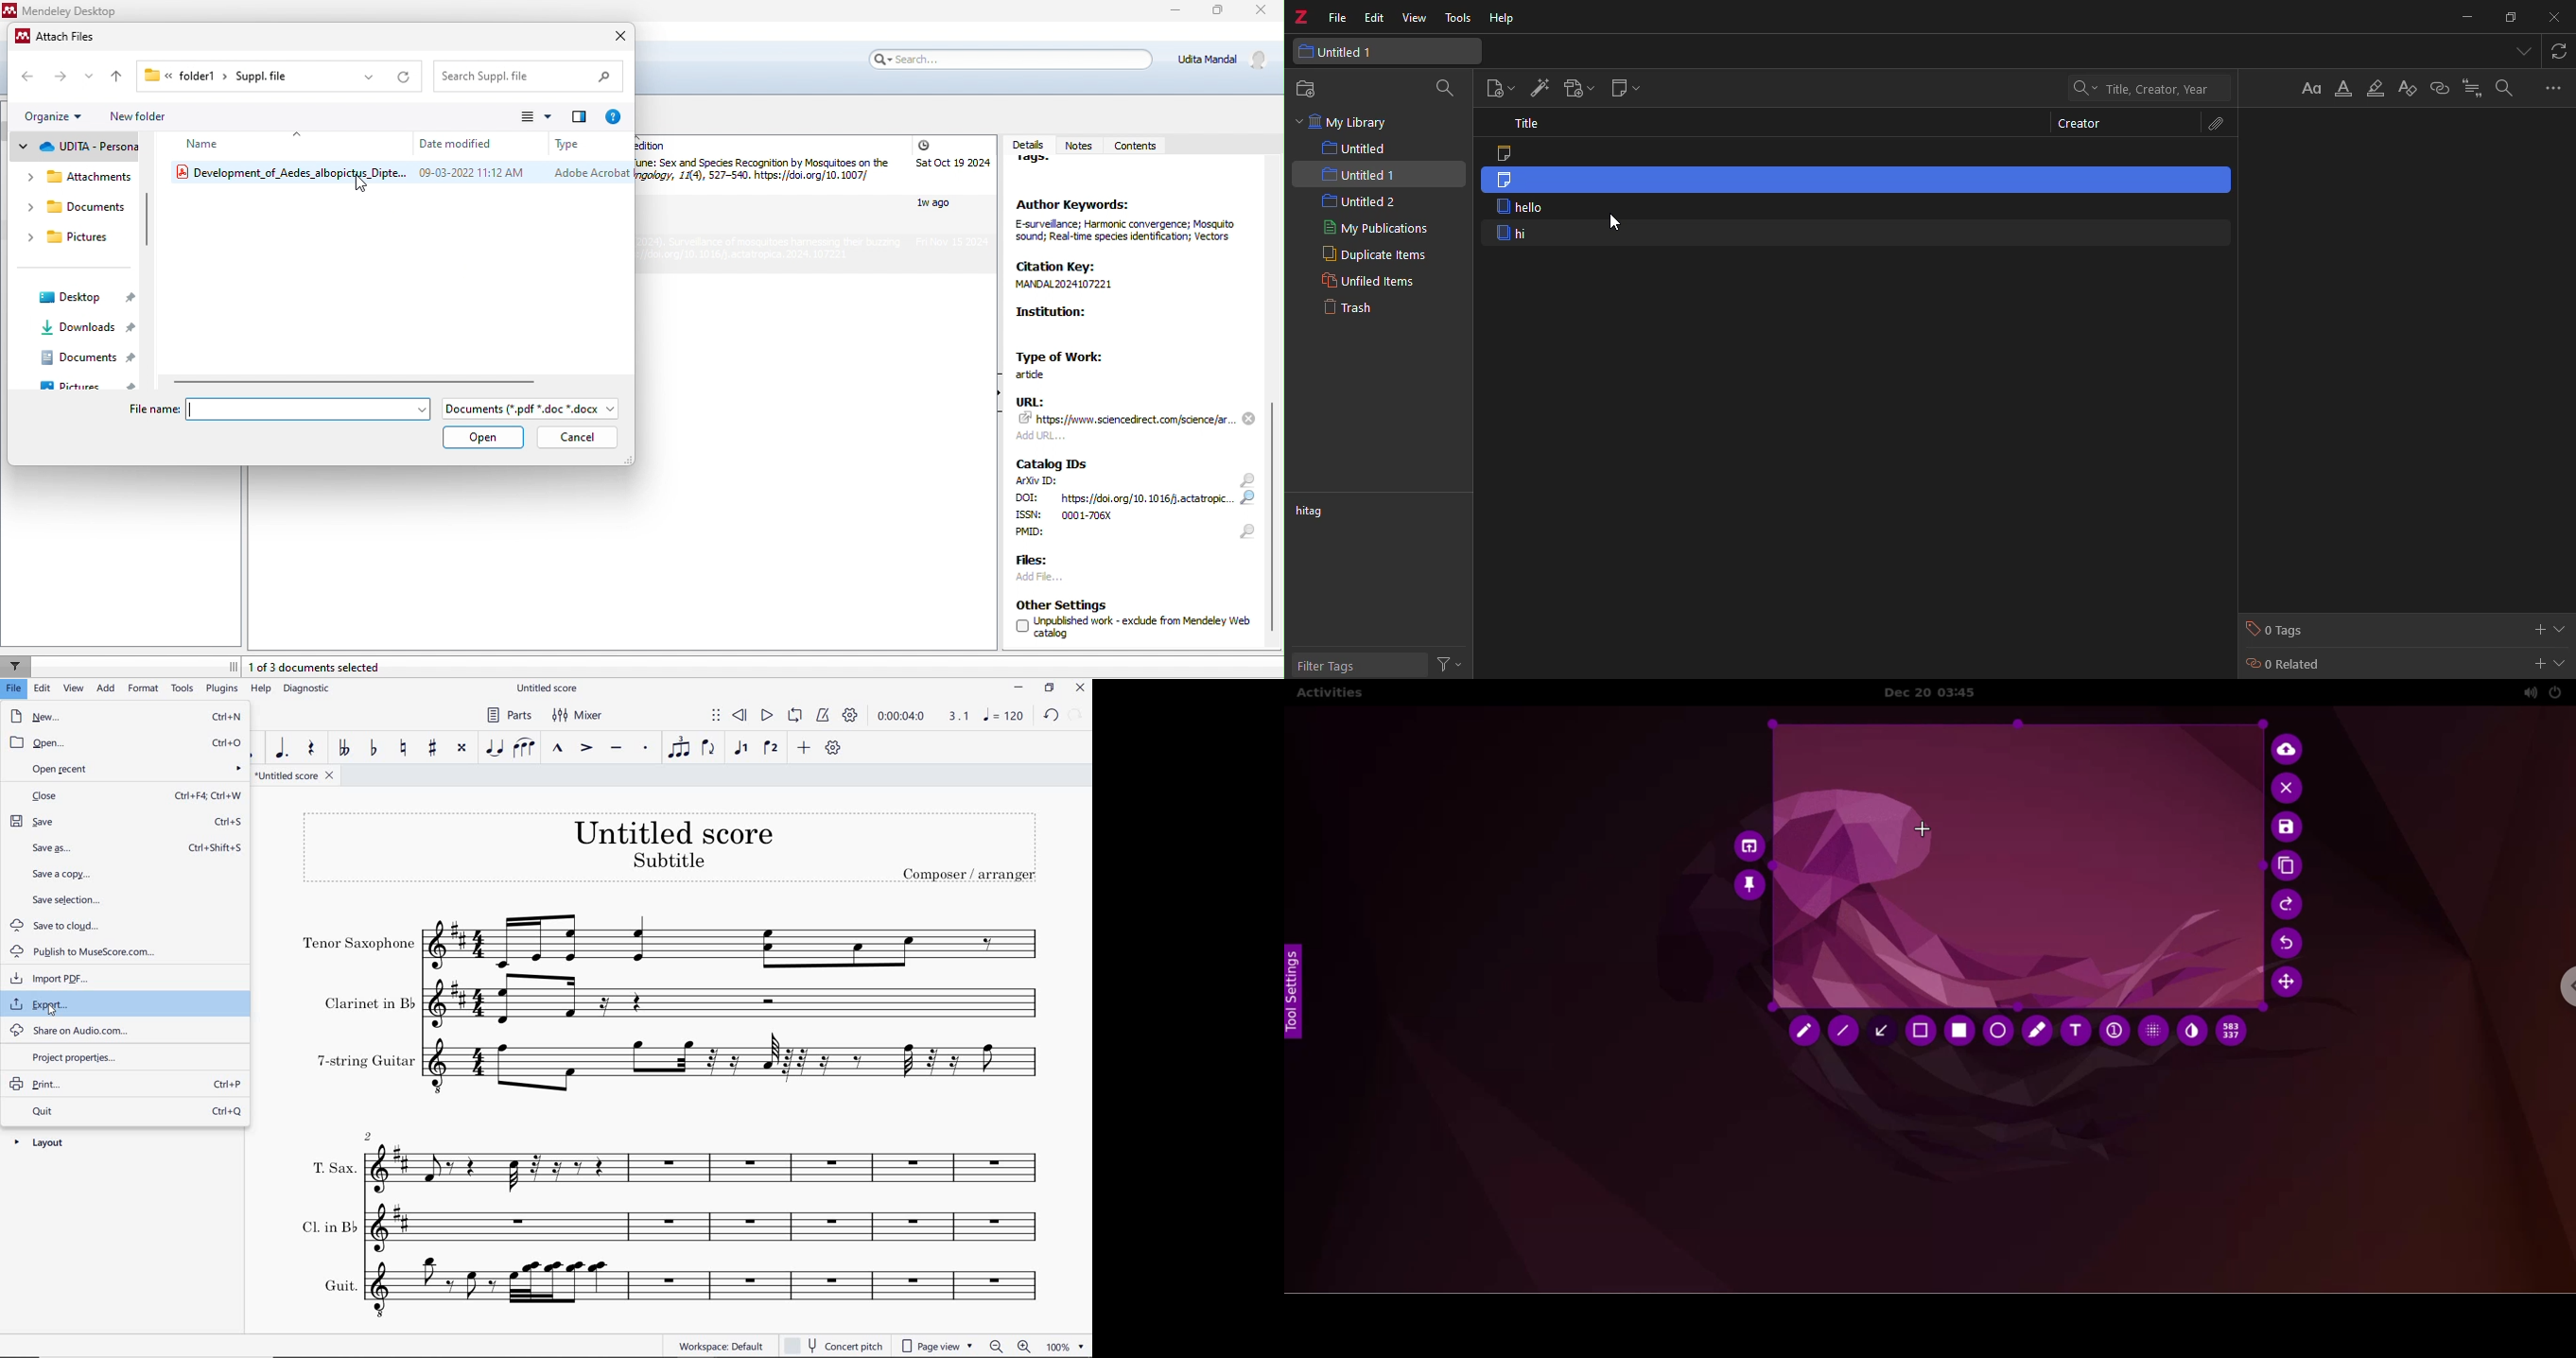 The image size is (2576, 1372). What do you see at coordinates (70, 204) in the screenshot?
I see `documents` at bounding box center [70, 204].